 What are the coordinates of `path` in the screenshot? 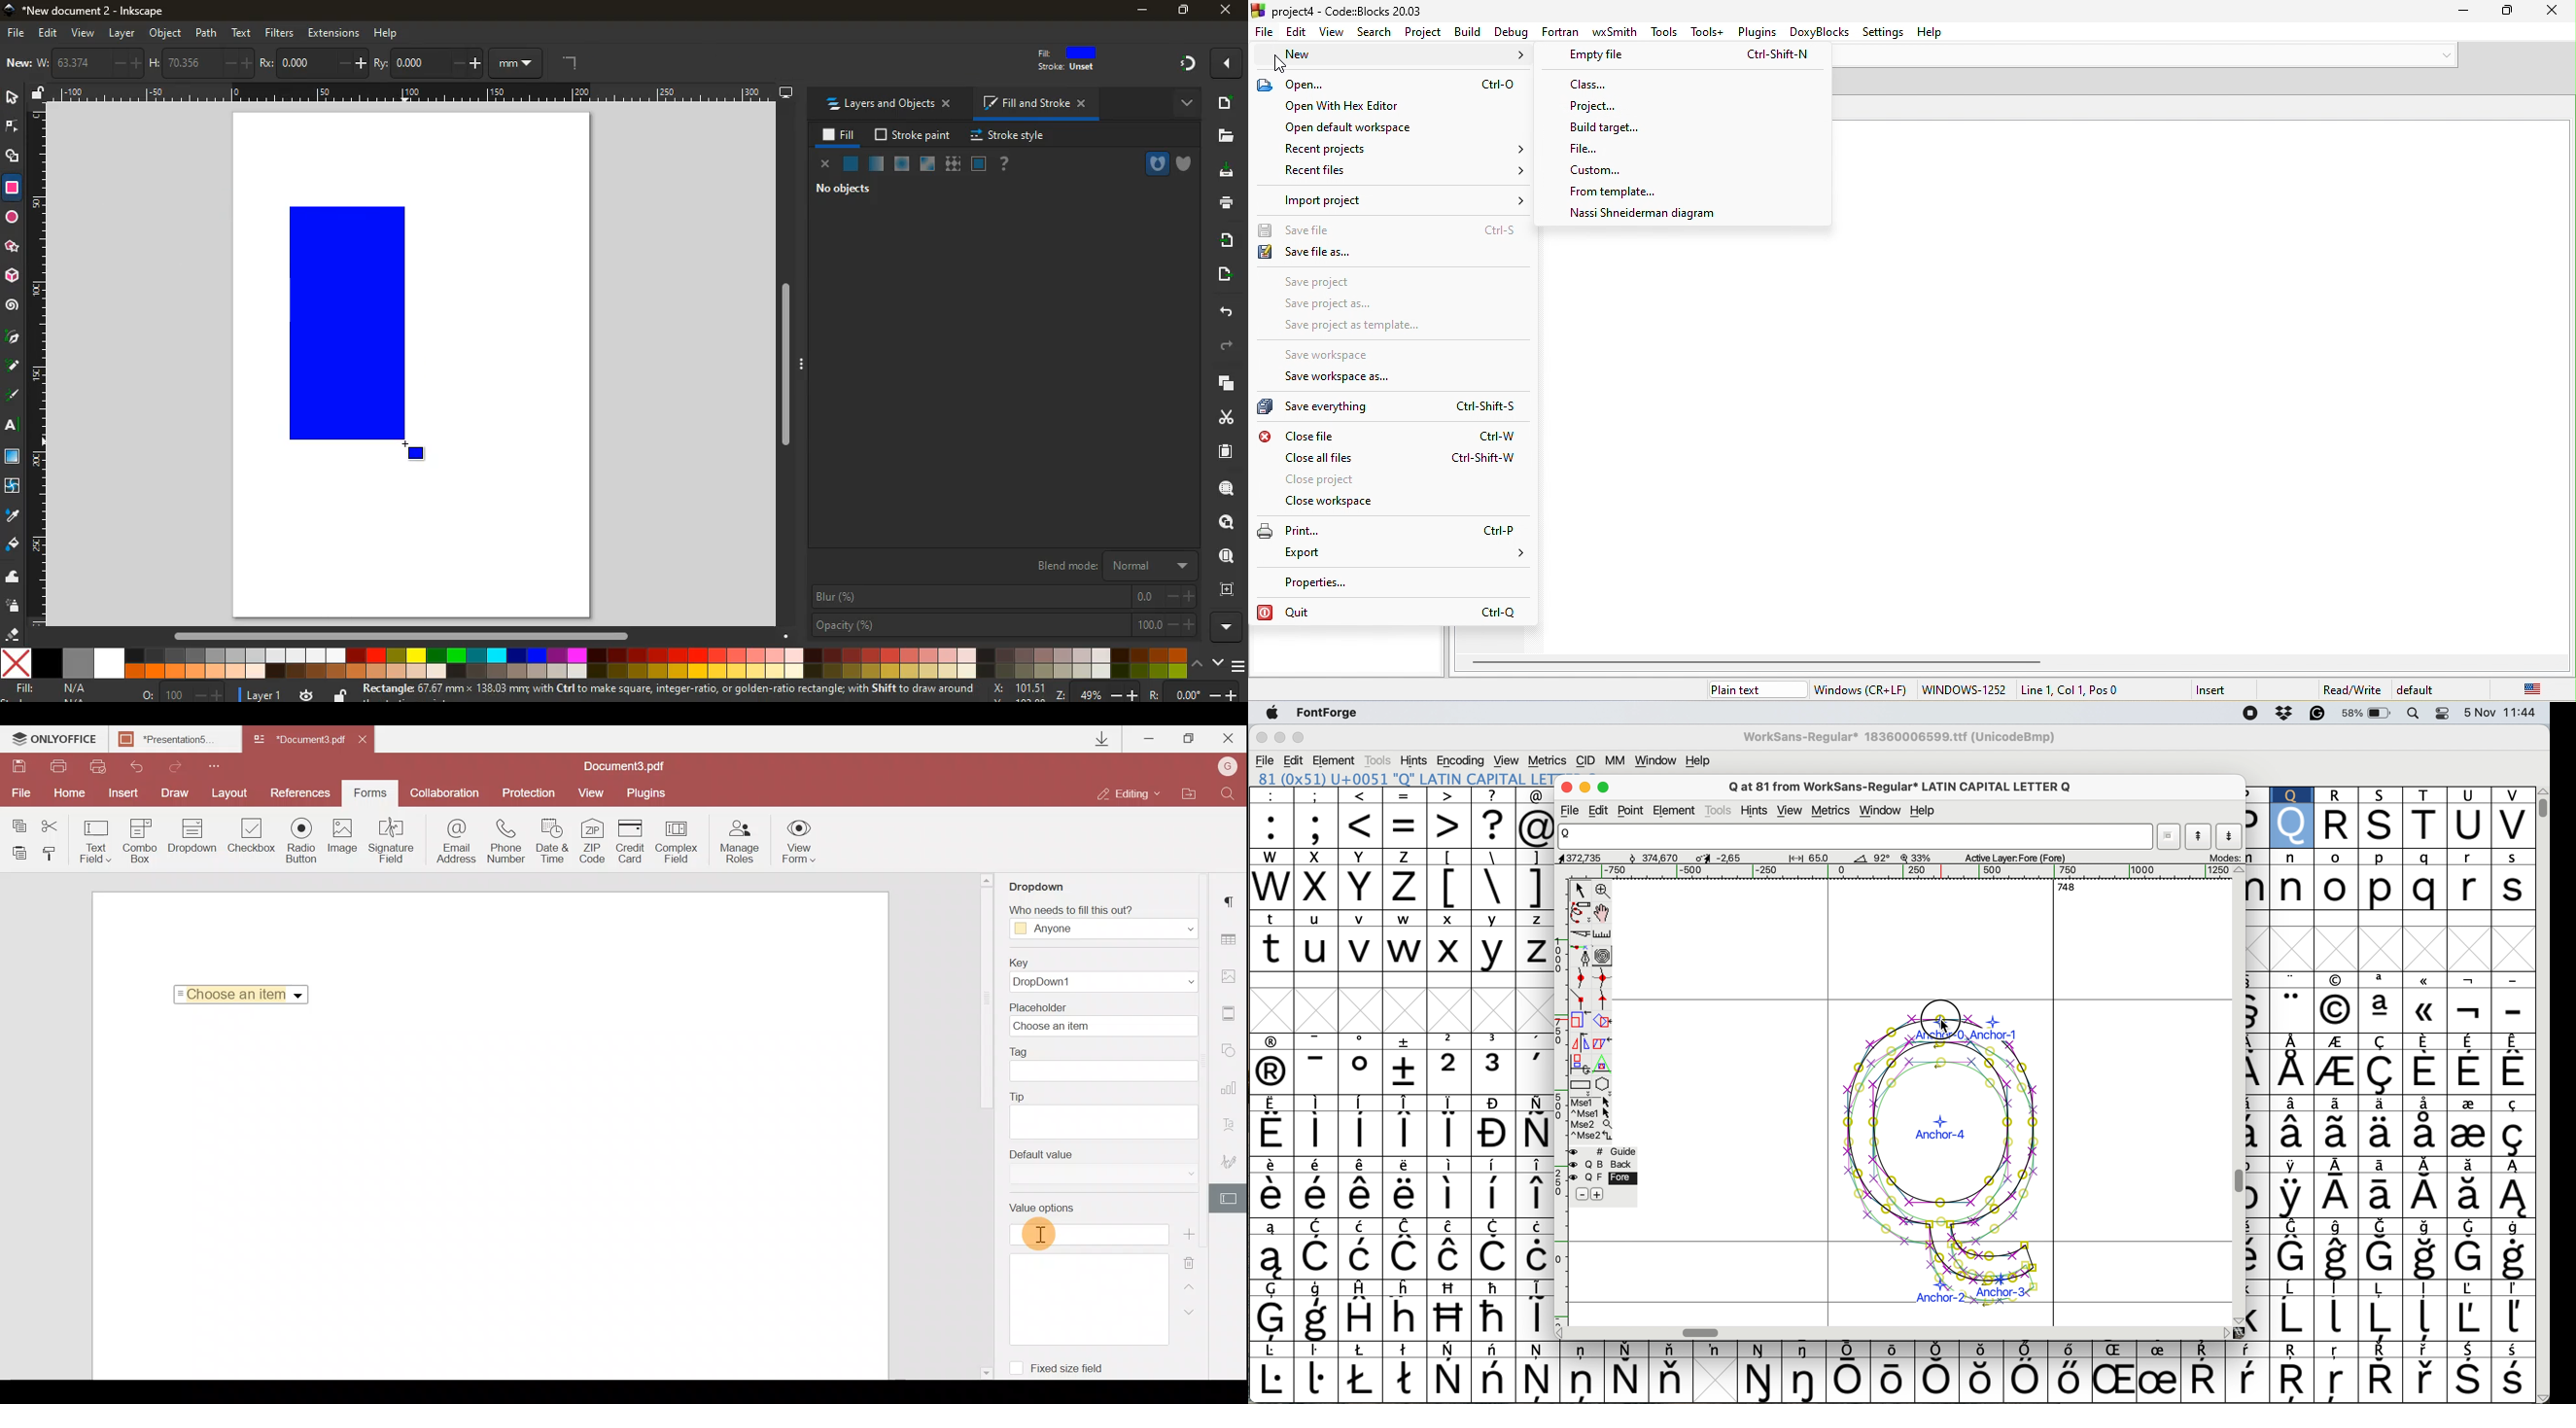 It's located at (206, 33).